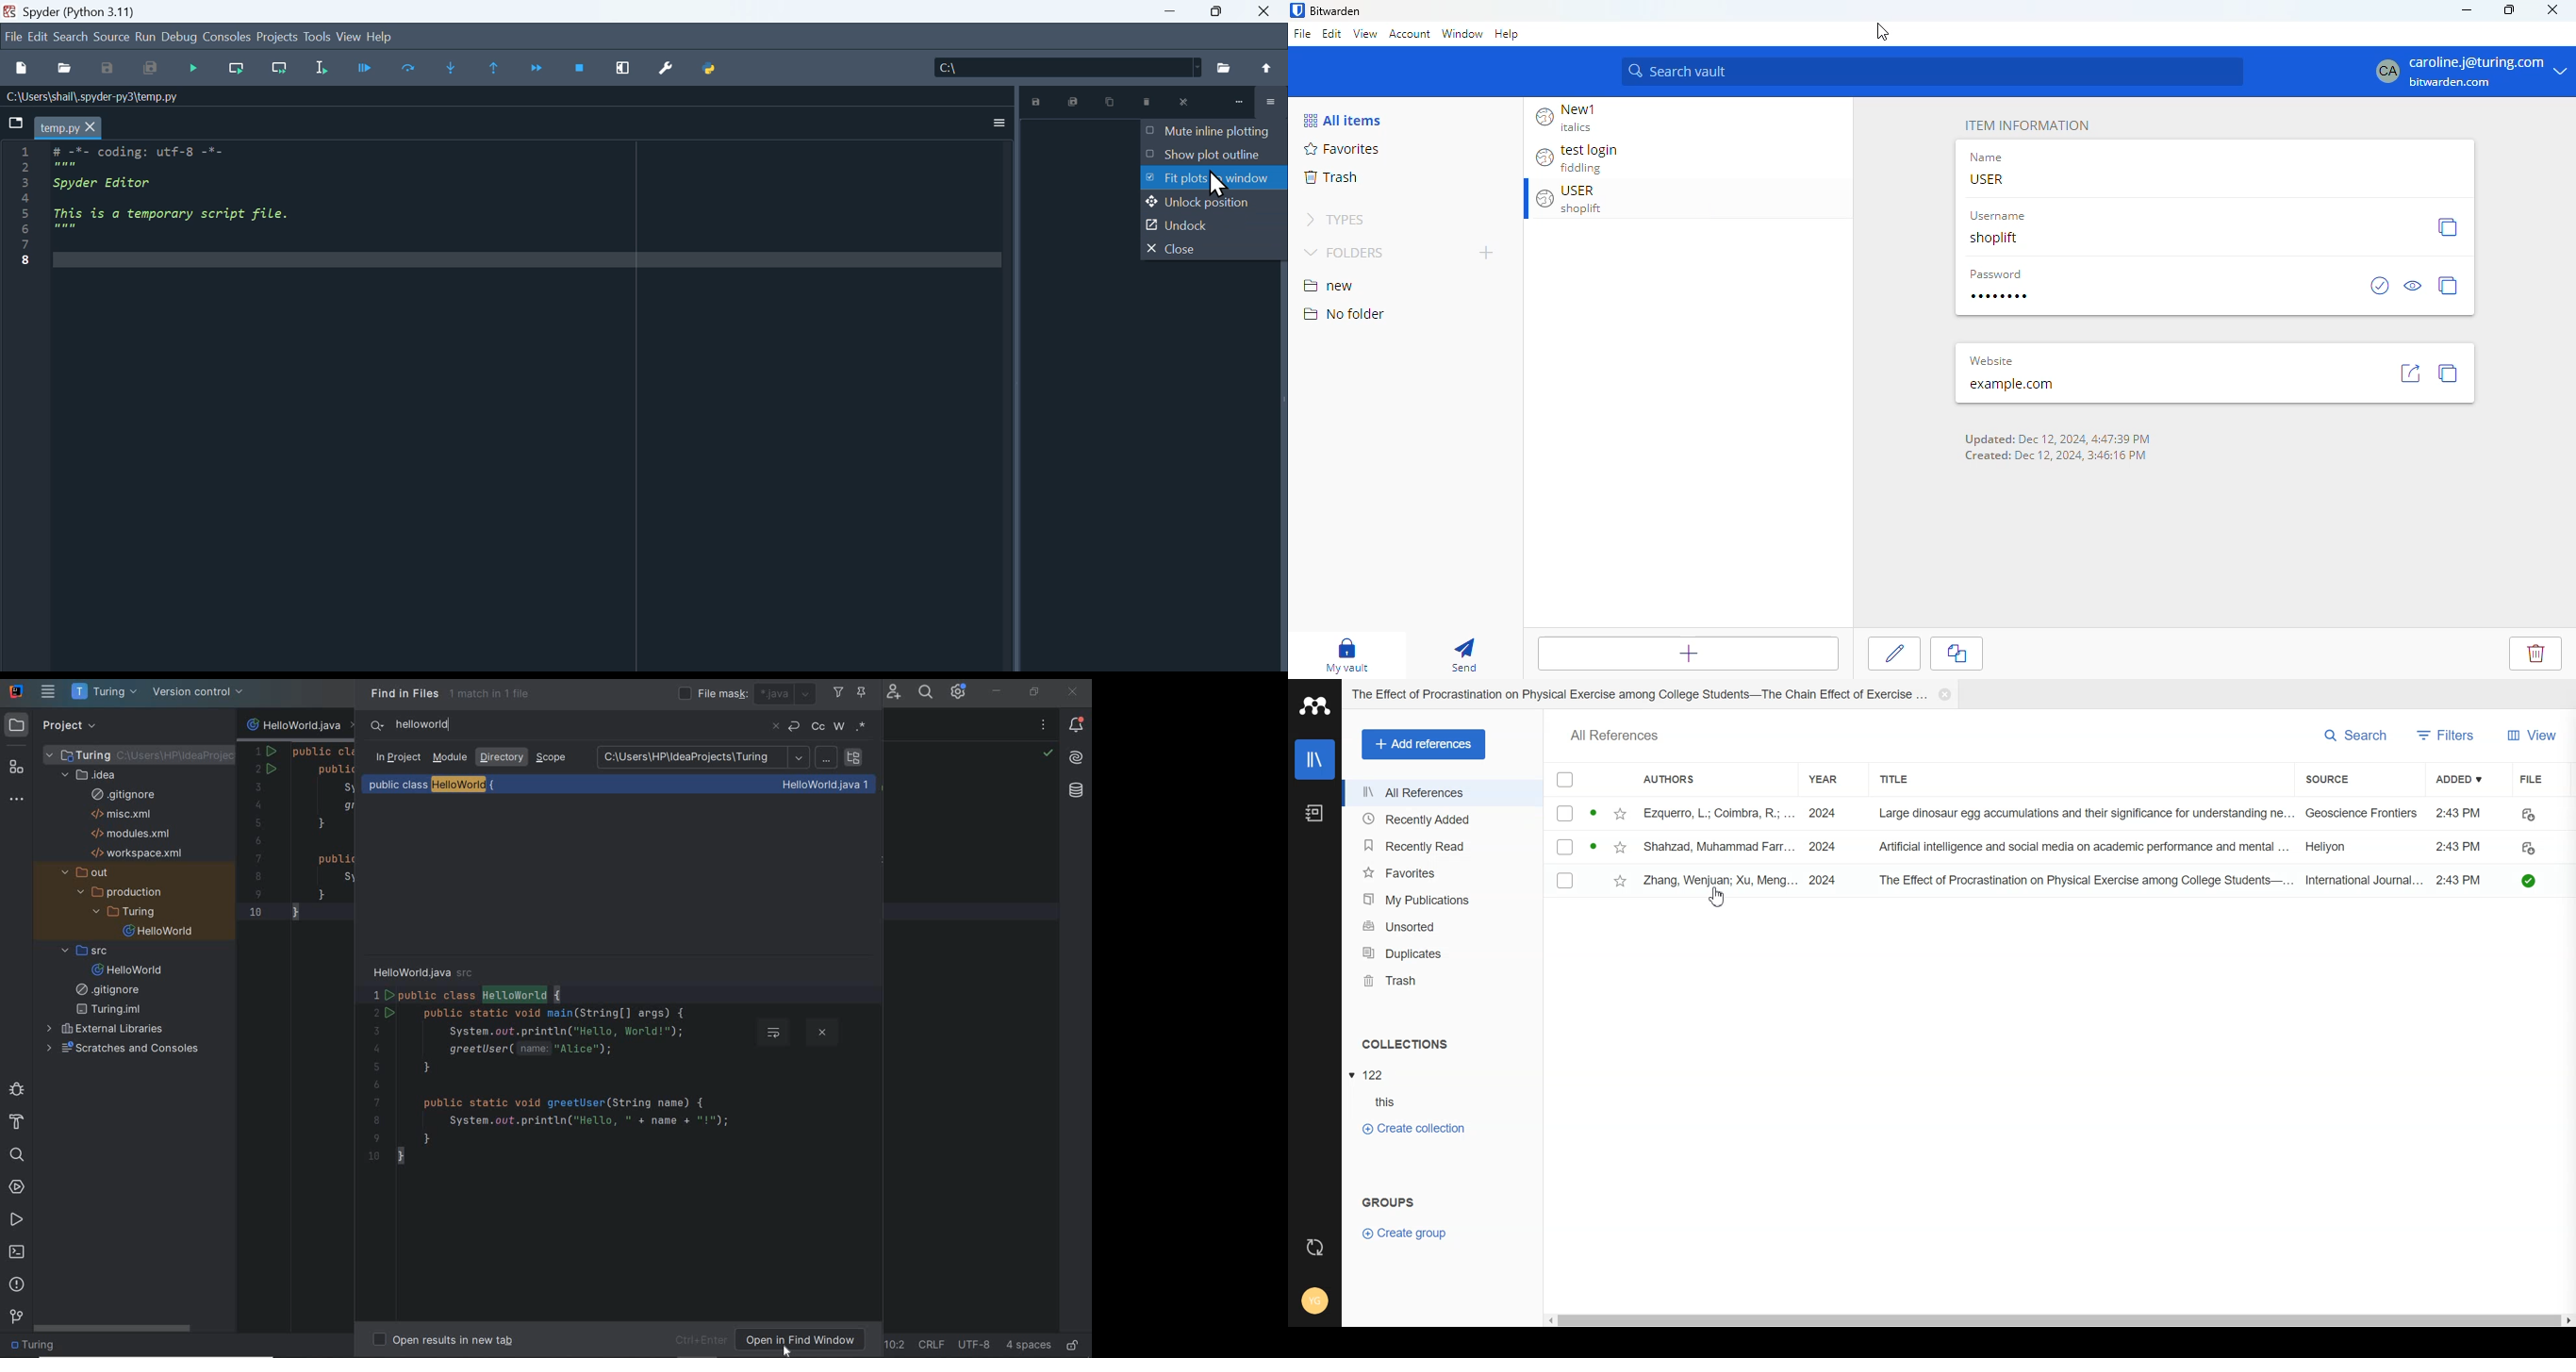 The height and width of the screenshot is (1372, 2576). Describe the element at coordinates (1215, 180) in the screenshot. I see `Fit plots in window` at that location.